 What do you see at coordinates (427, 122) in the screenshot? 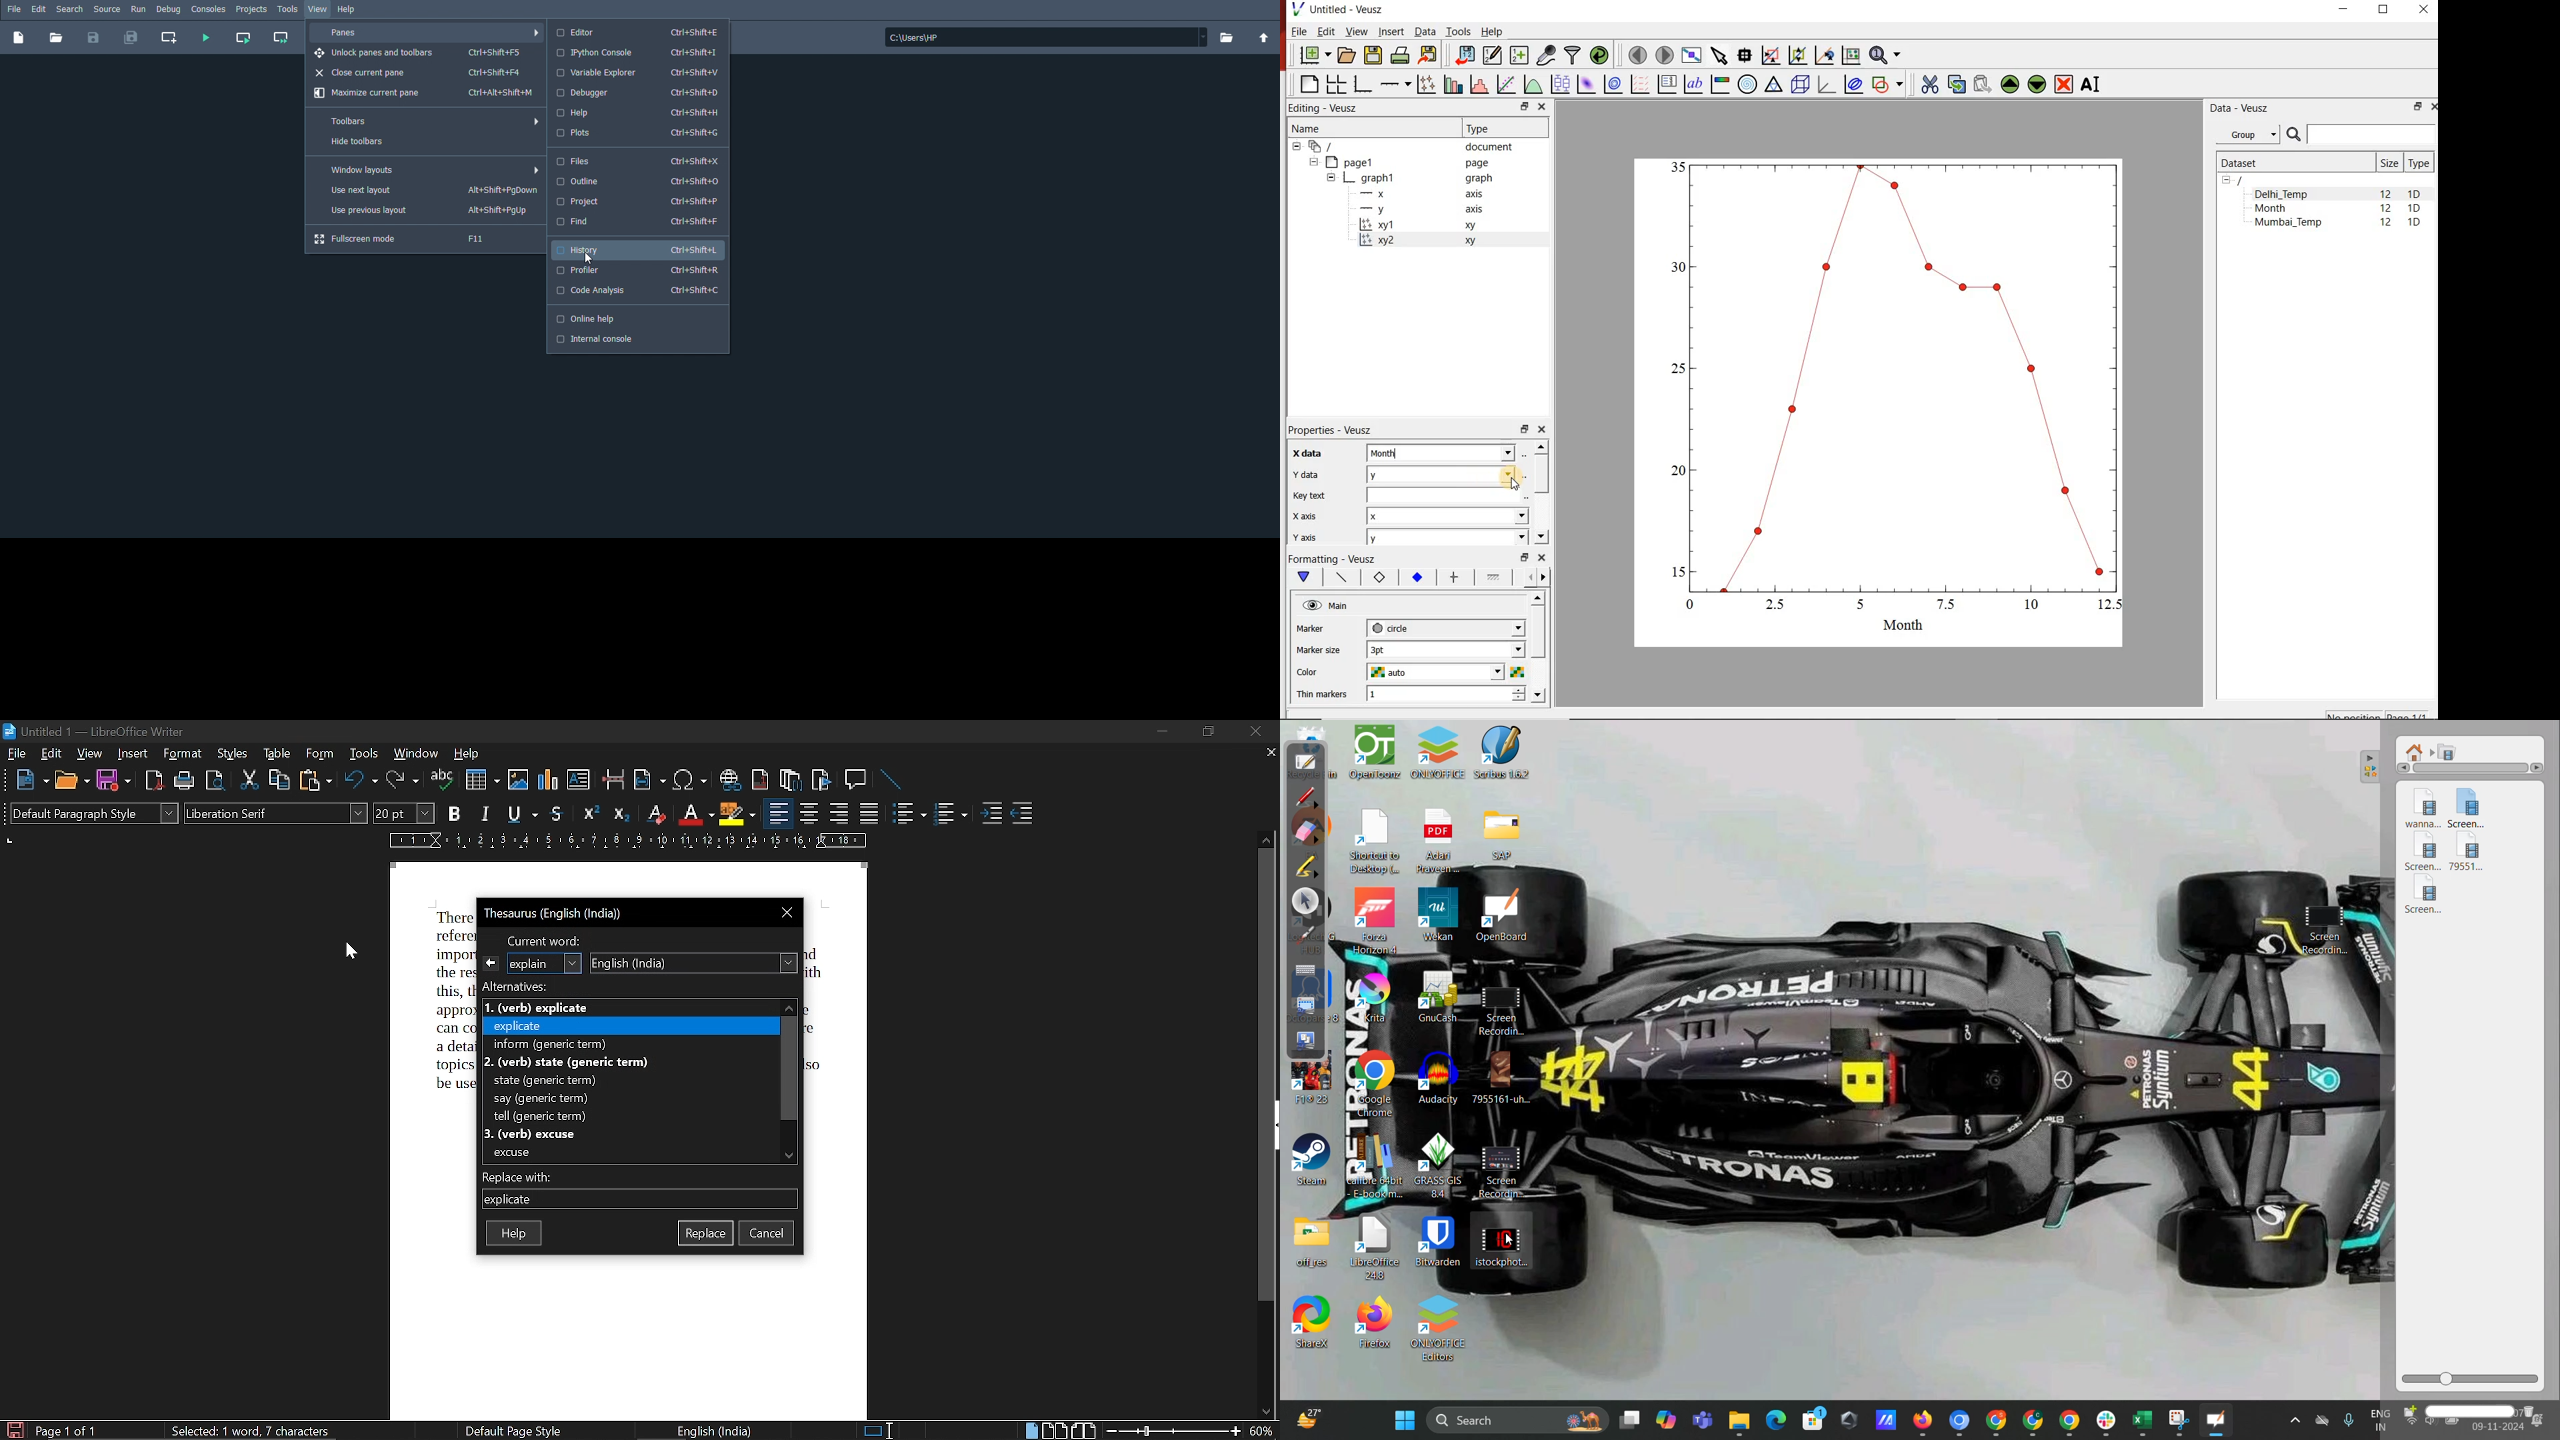
I see `Toolbars` at bounding box center [427, 122].